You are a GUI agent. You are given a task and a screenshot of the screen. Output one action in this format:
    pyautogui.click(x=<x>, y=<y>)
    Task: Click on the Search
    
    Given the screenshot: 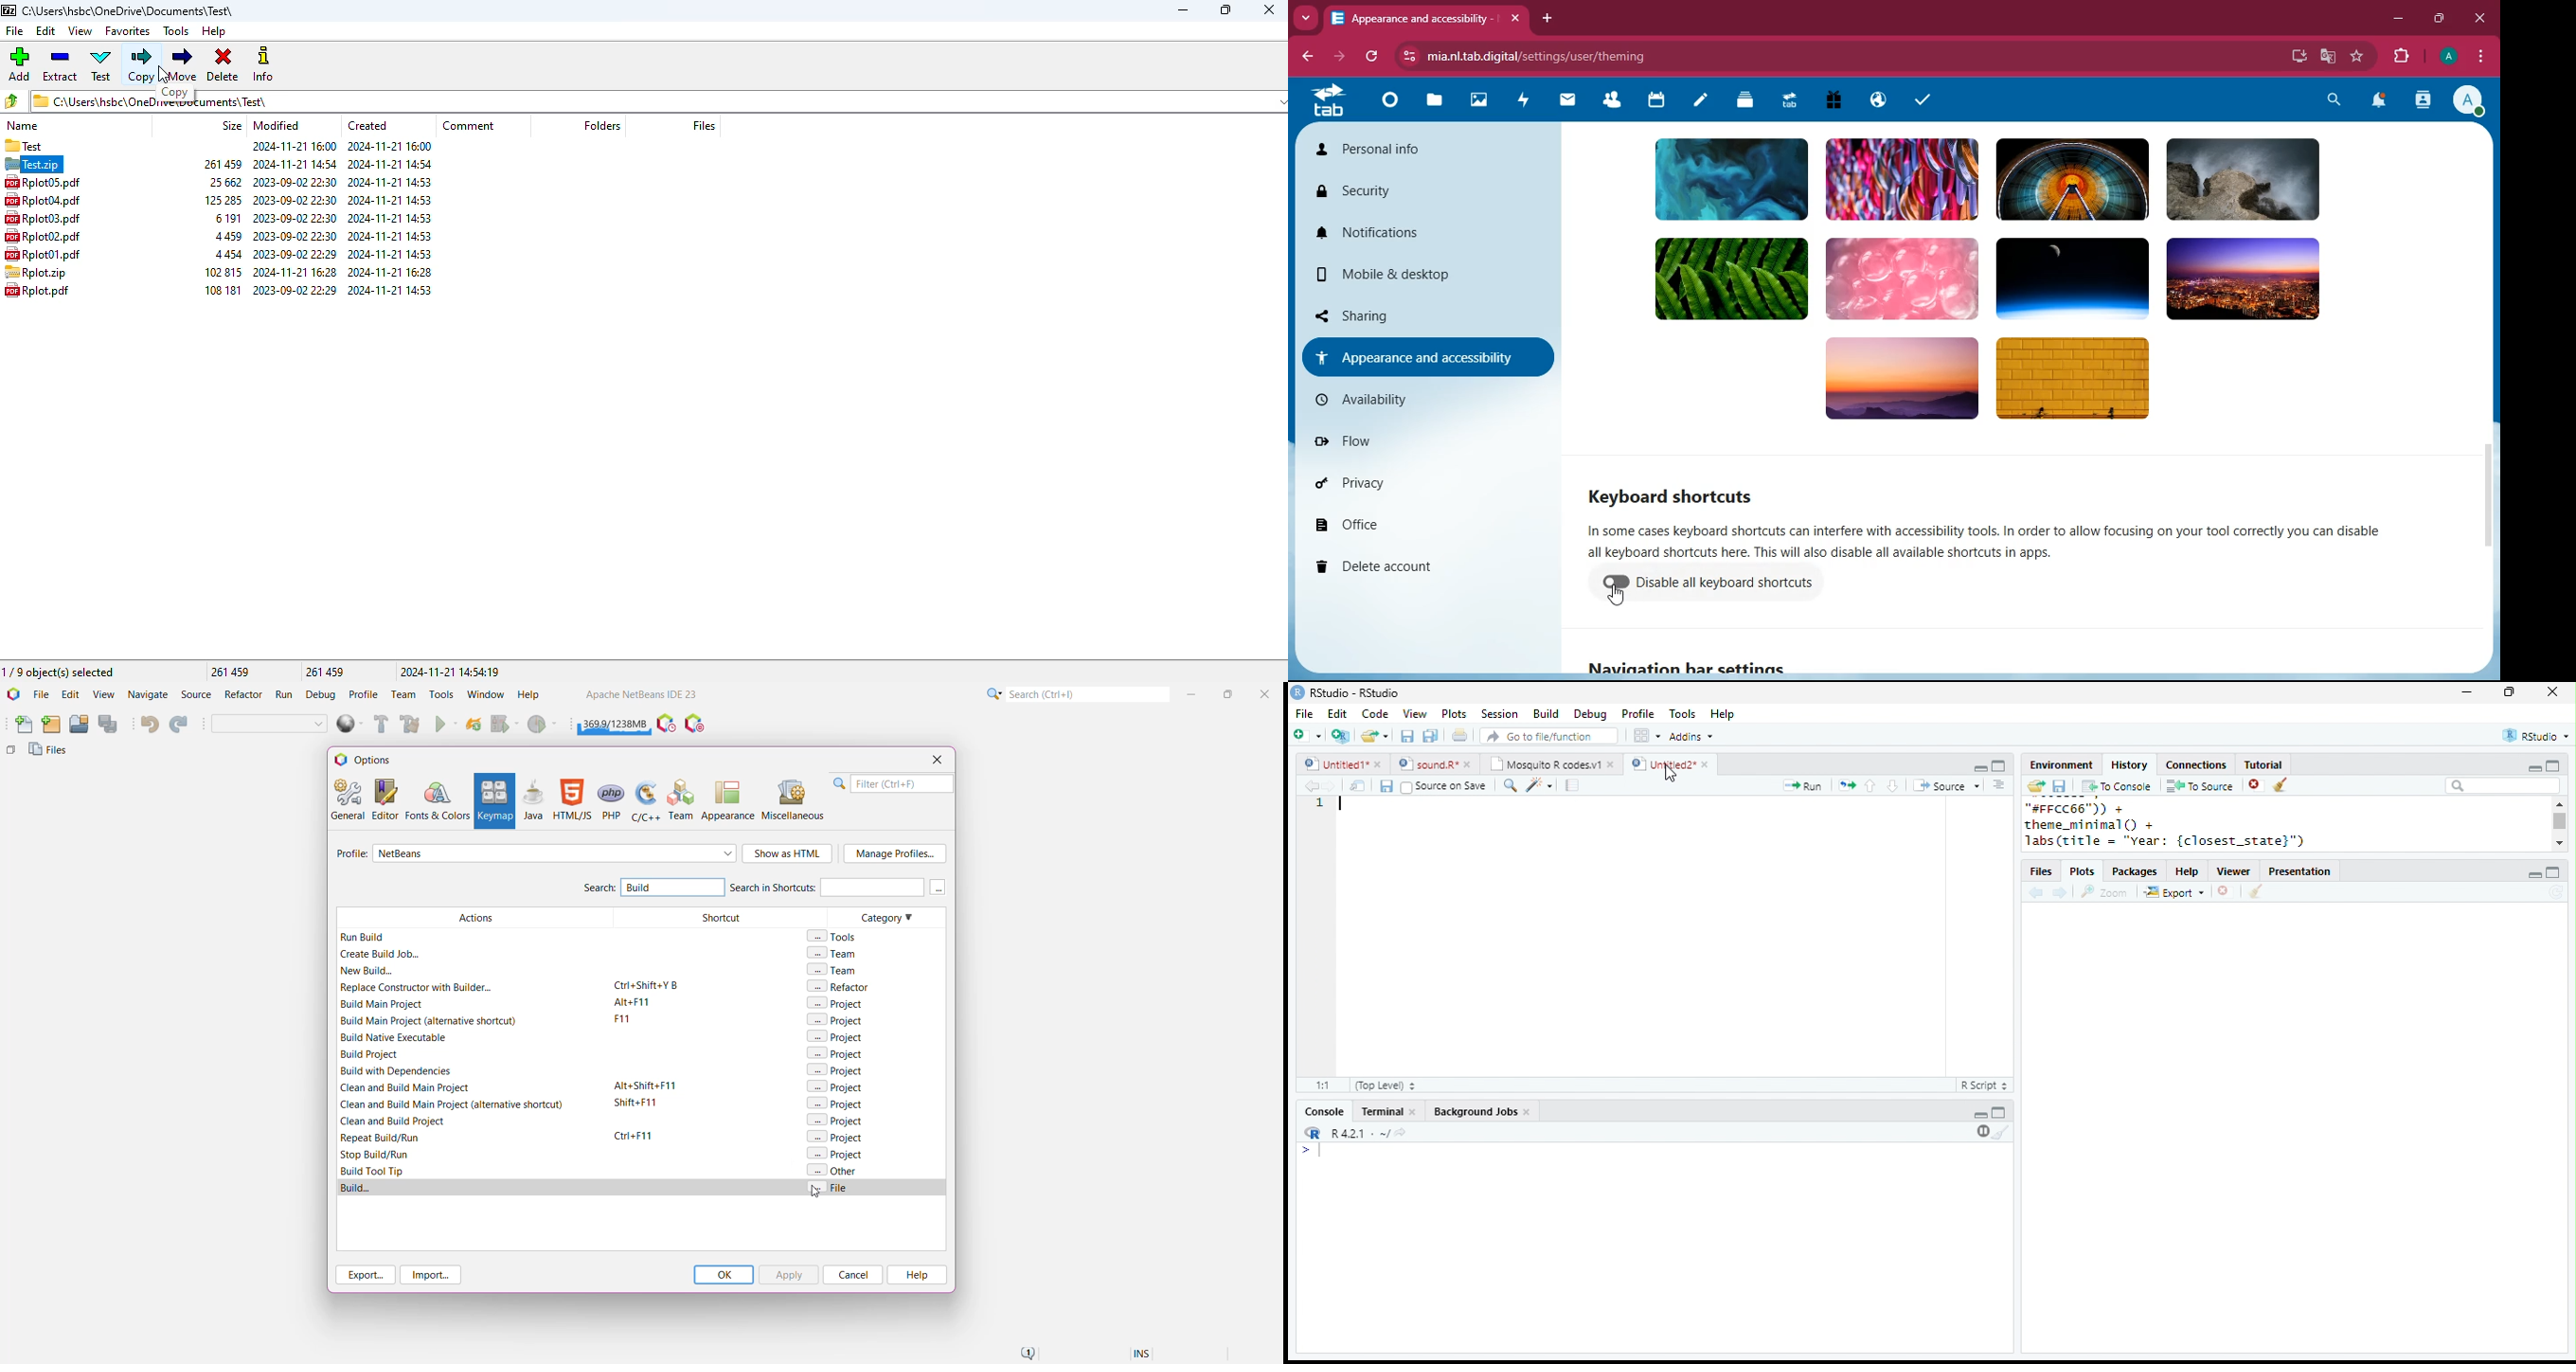 What is the action you would take?
    pyautogui.click(x=1087, y=693)
    